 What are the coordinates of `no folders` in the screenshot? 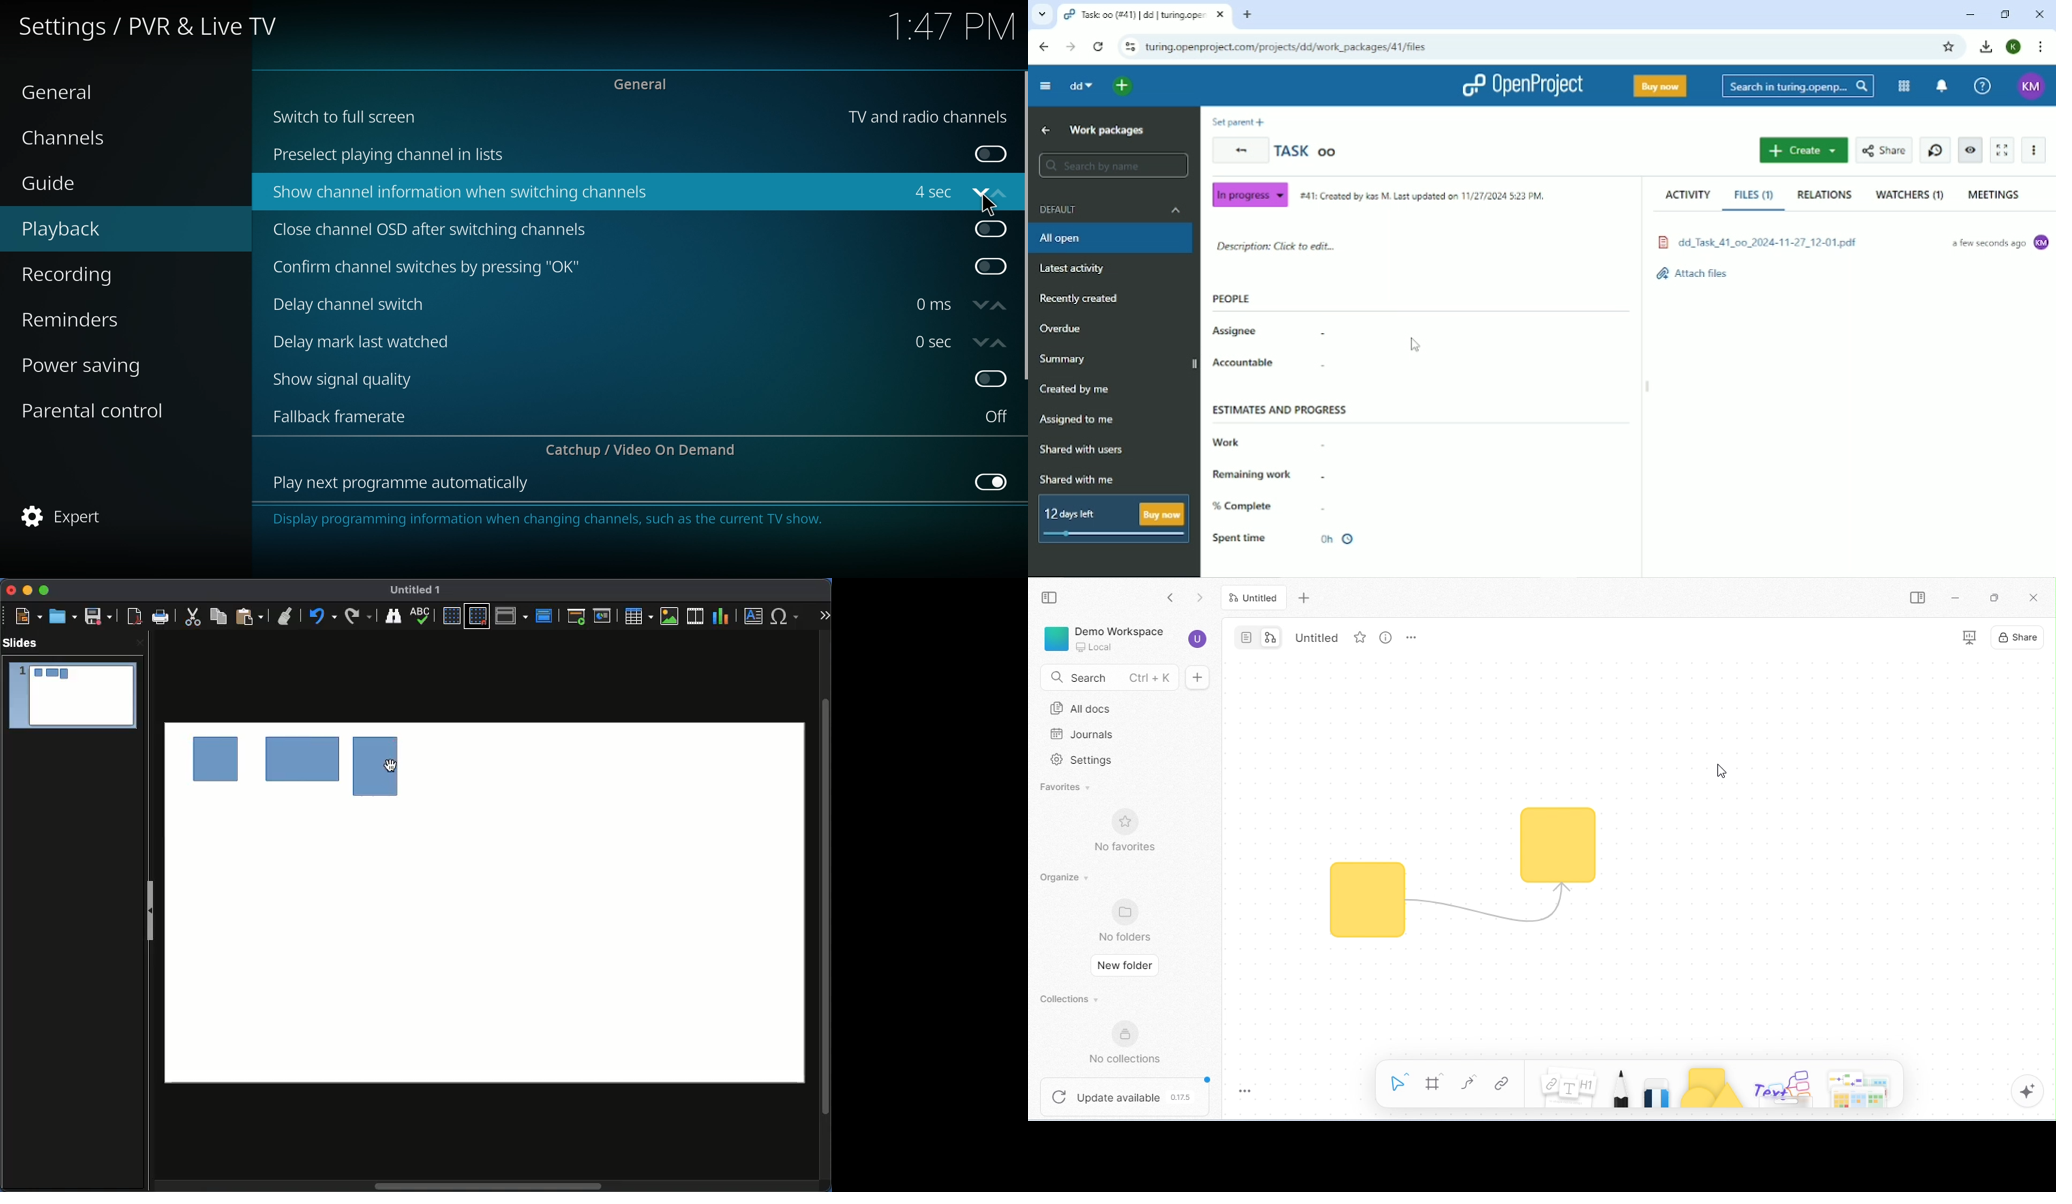 It's located at (1127, 920).